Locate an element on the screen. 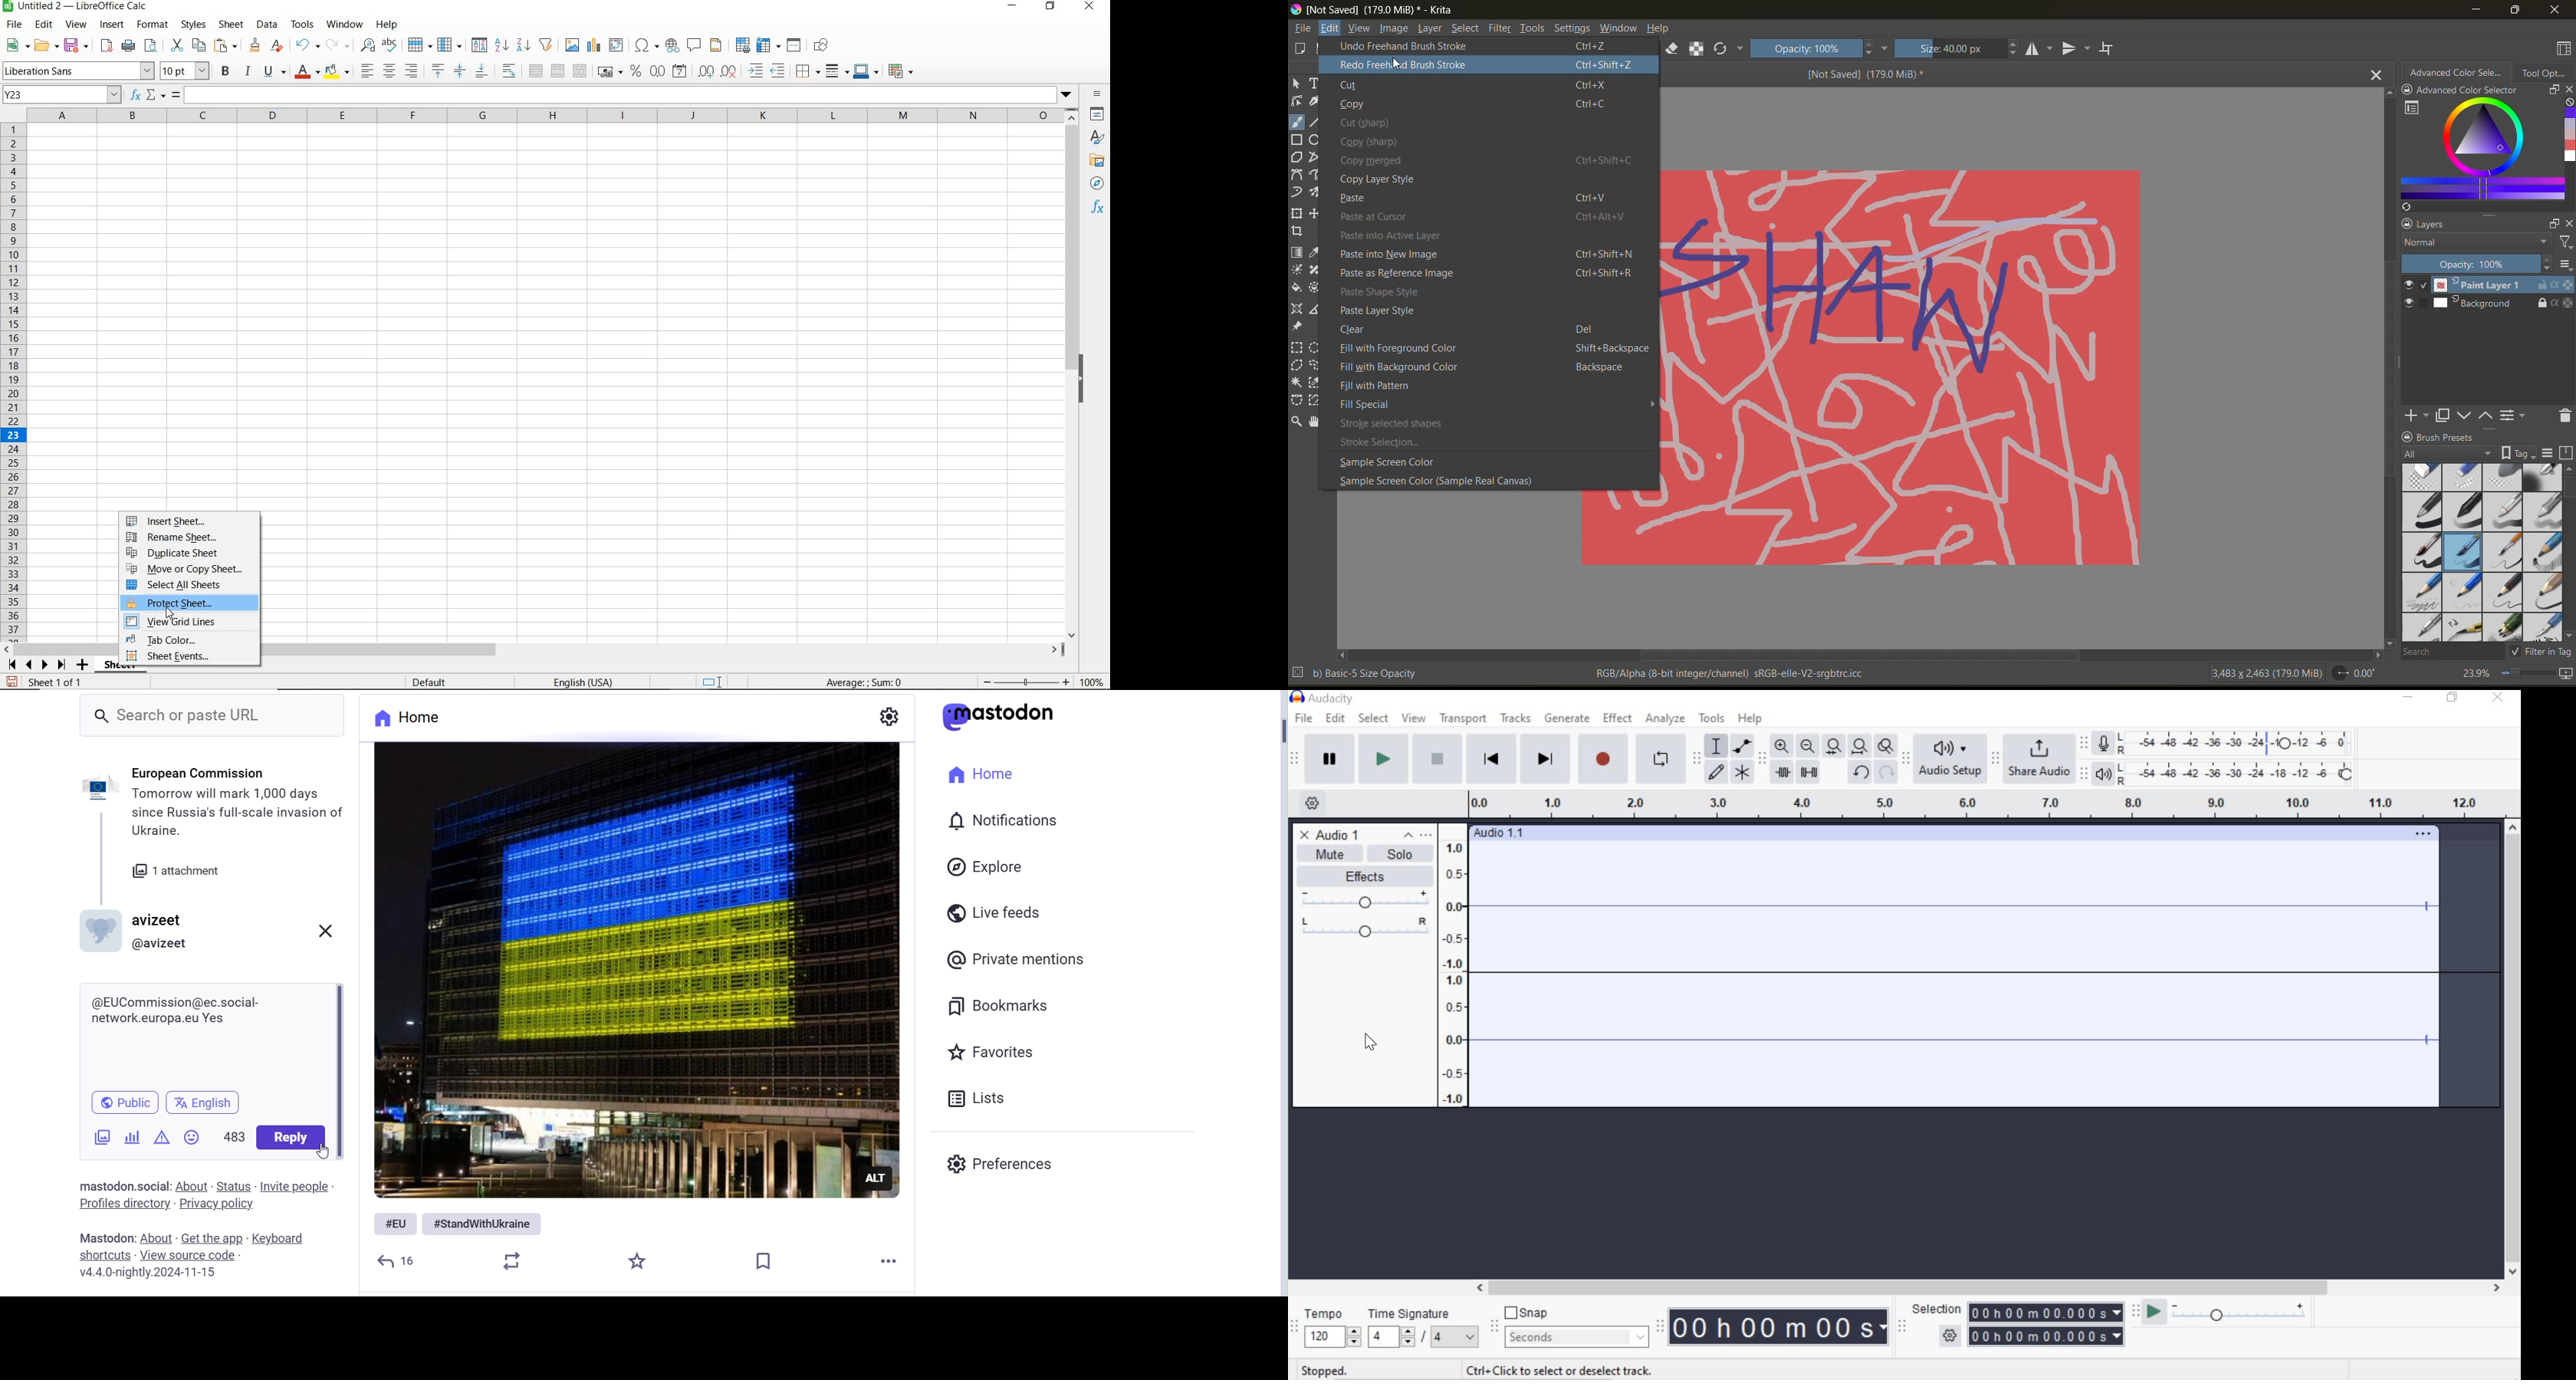 This screenshot has height=1400, width=2576. Default is located at coordinates (437, 679).